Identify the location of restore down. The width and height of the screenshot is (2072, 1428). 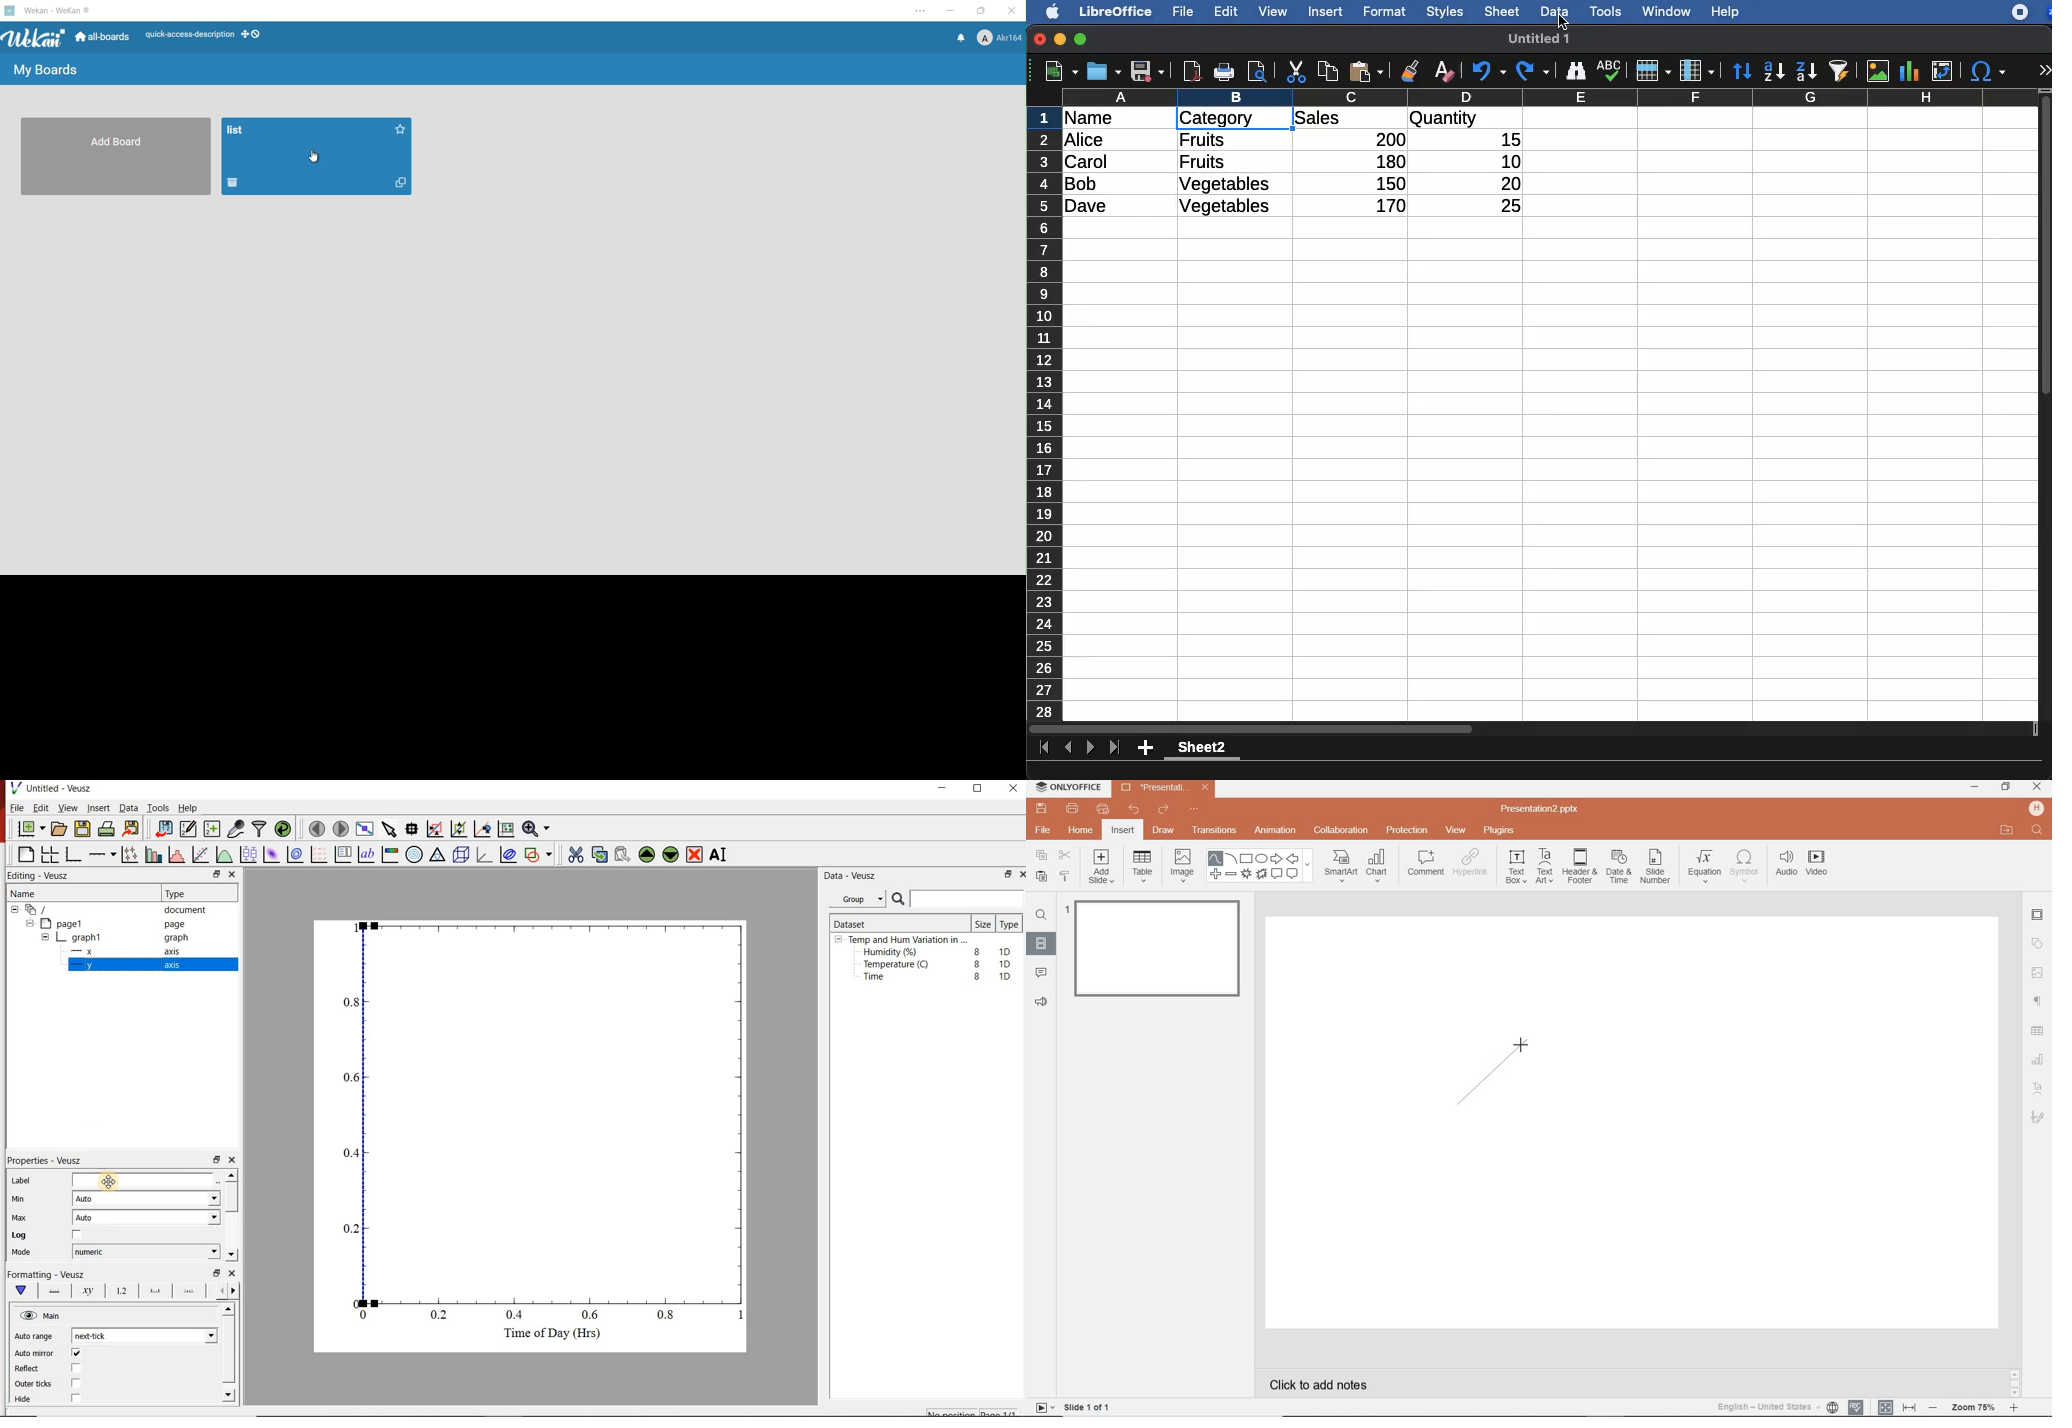
(214, 1273).